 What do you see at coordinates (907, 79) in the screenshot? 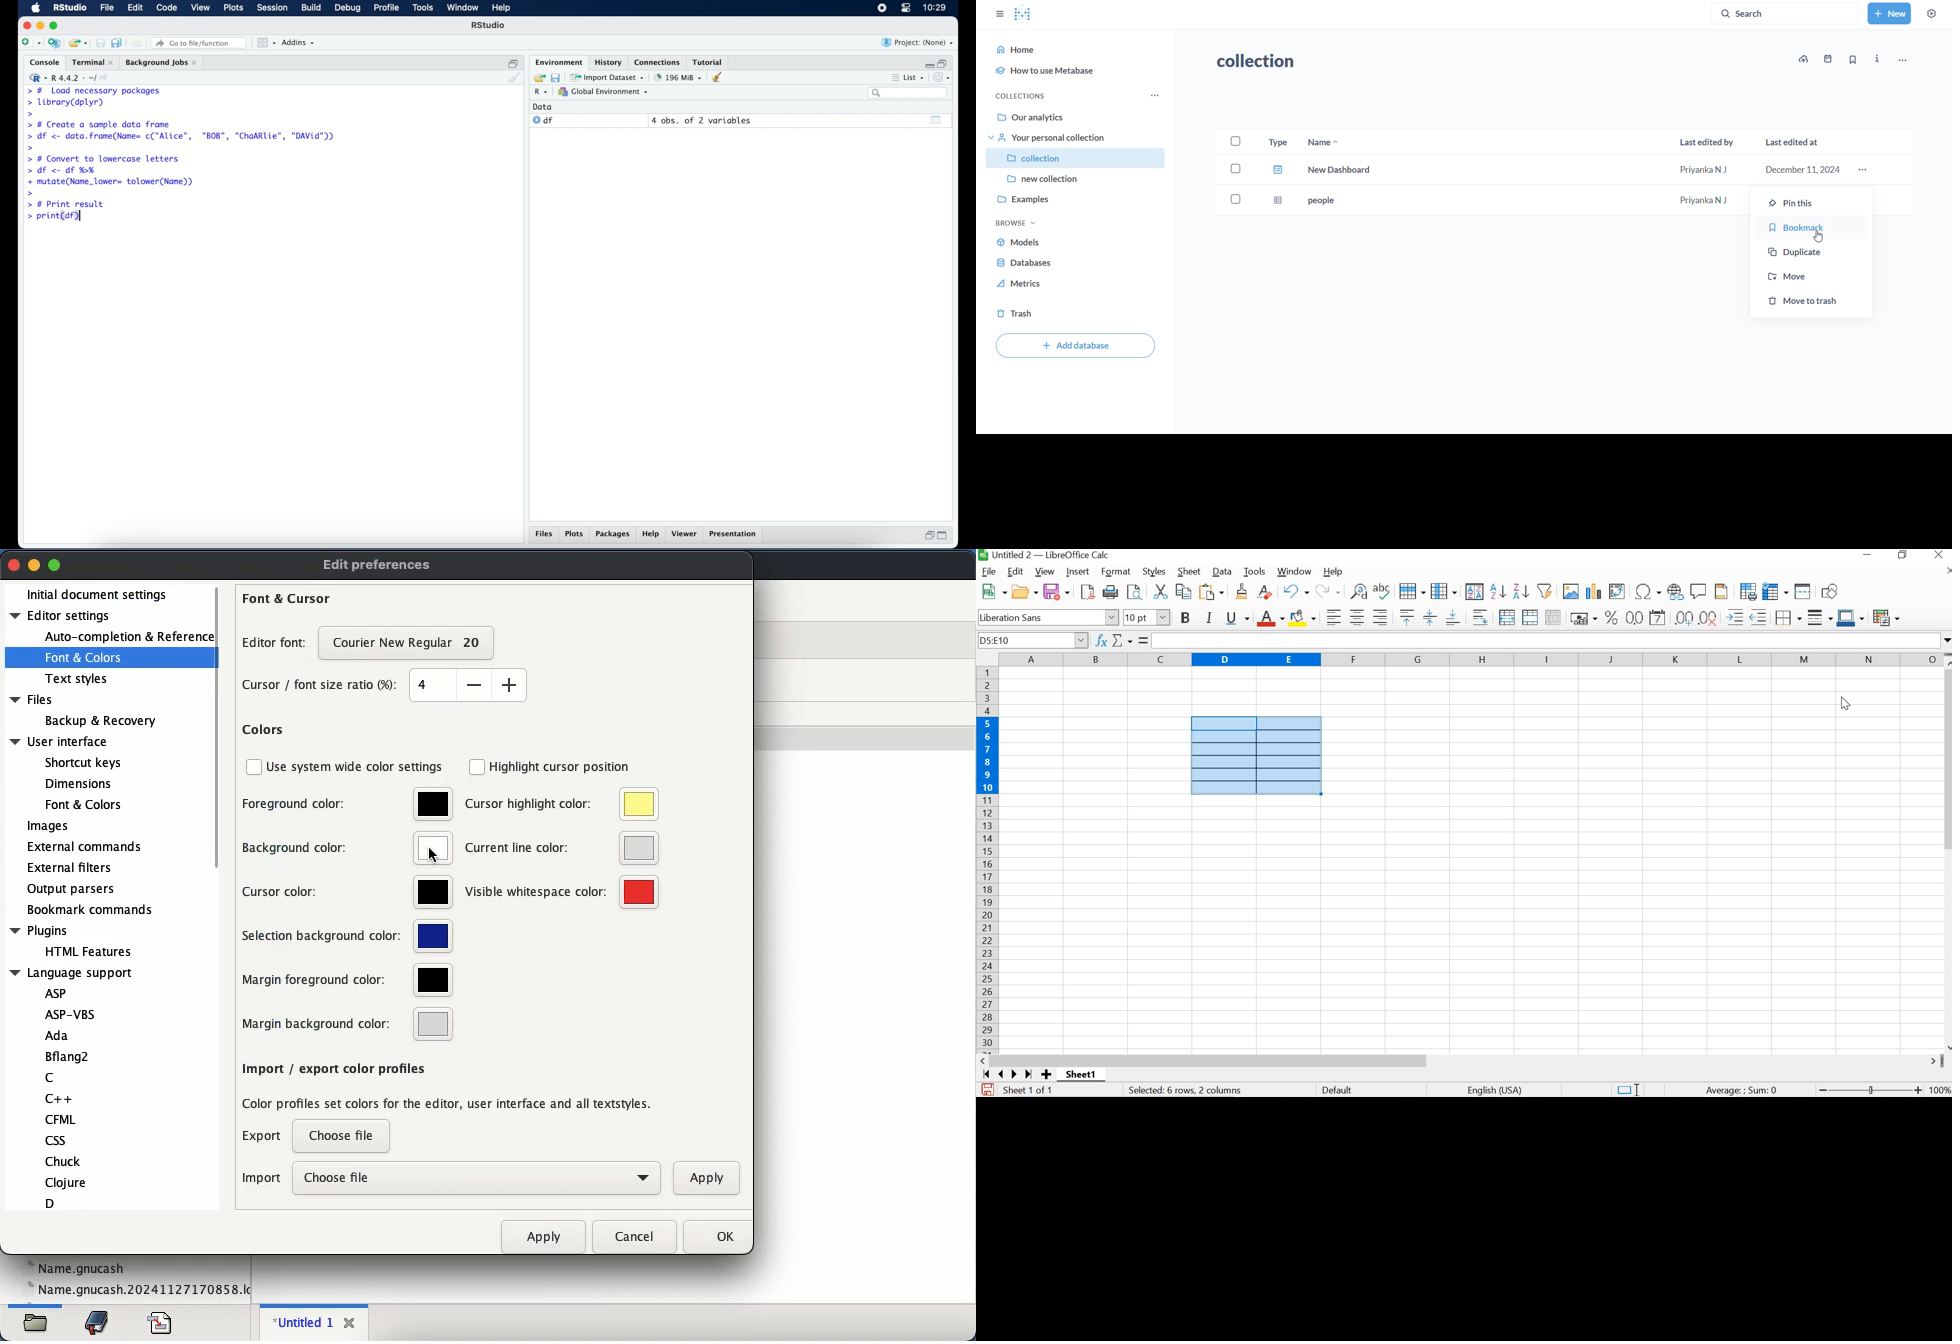
I see `list` at bounding box center [907, 79].